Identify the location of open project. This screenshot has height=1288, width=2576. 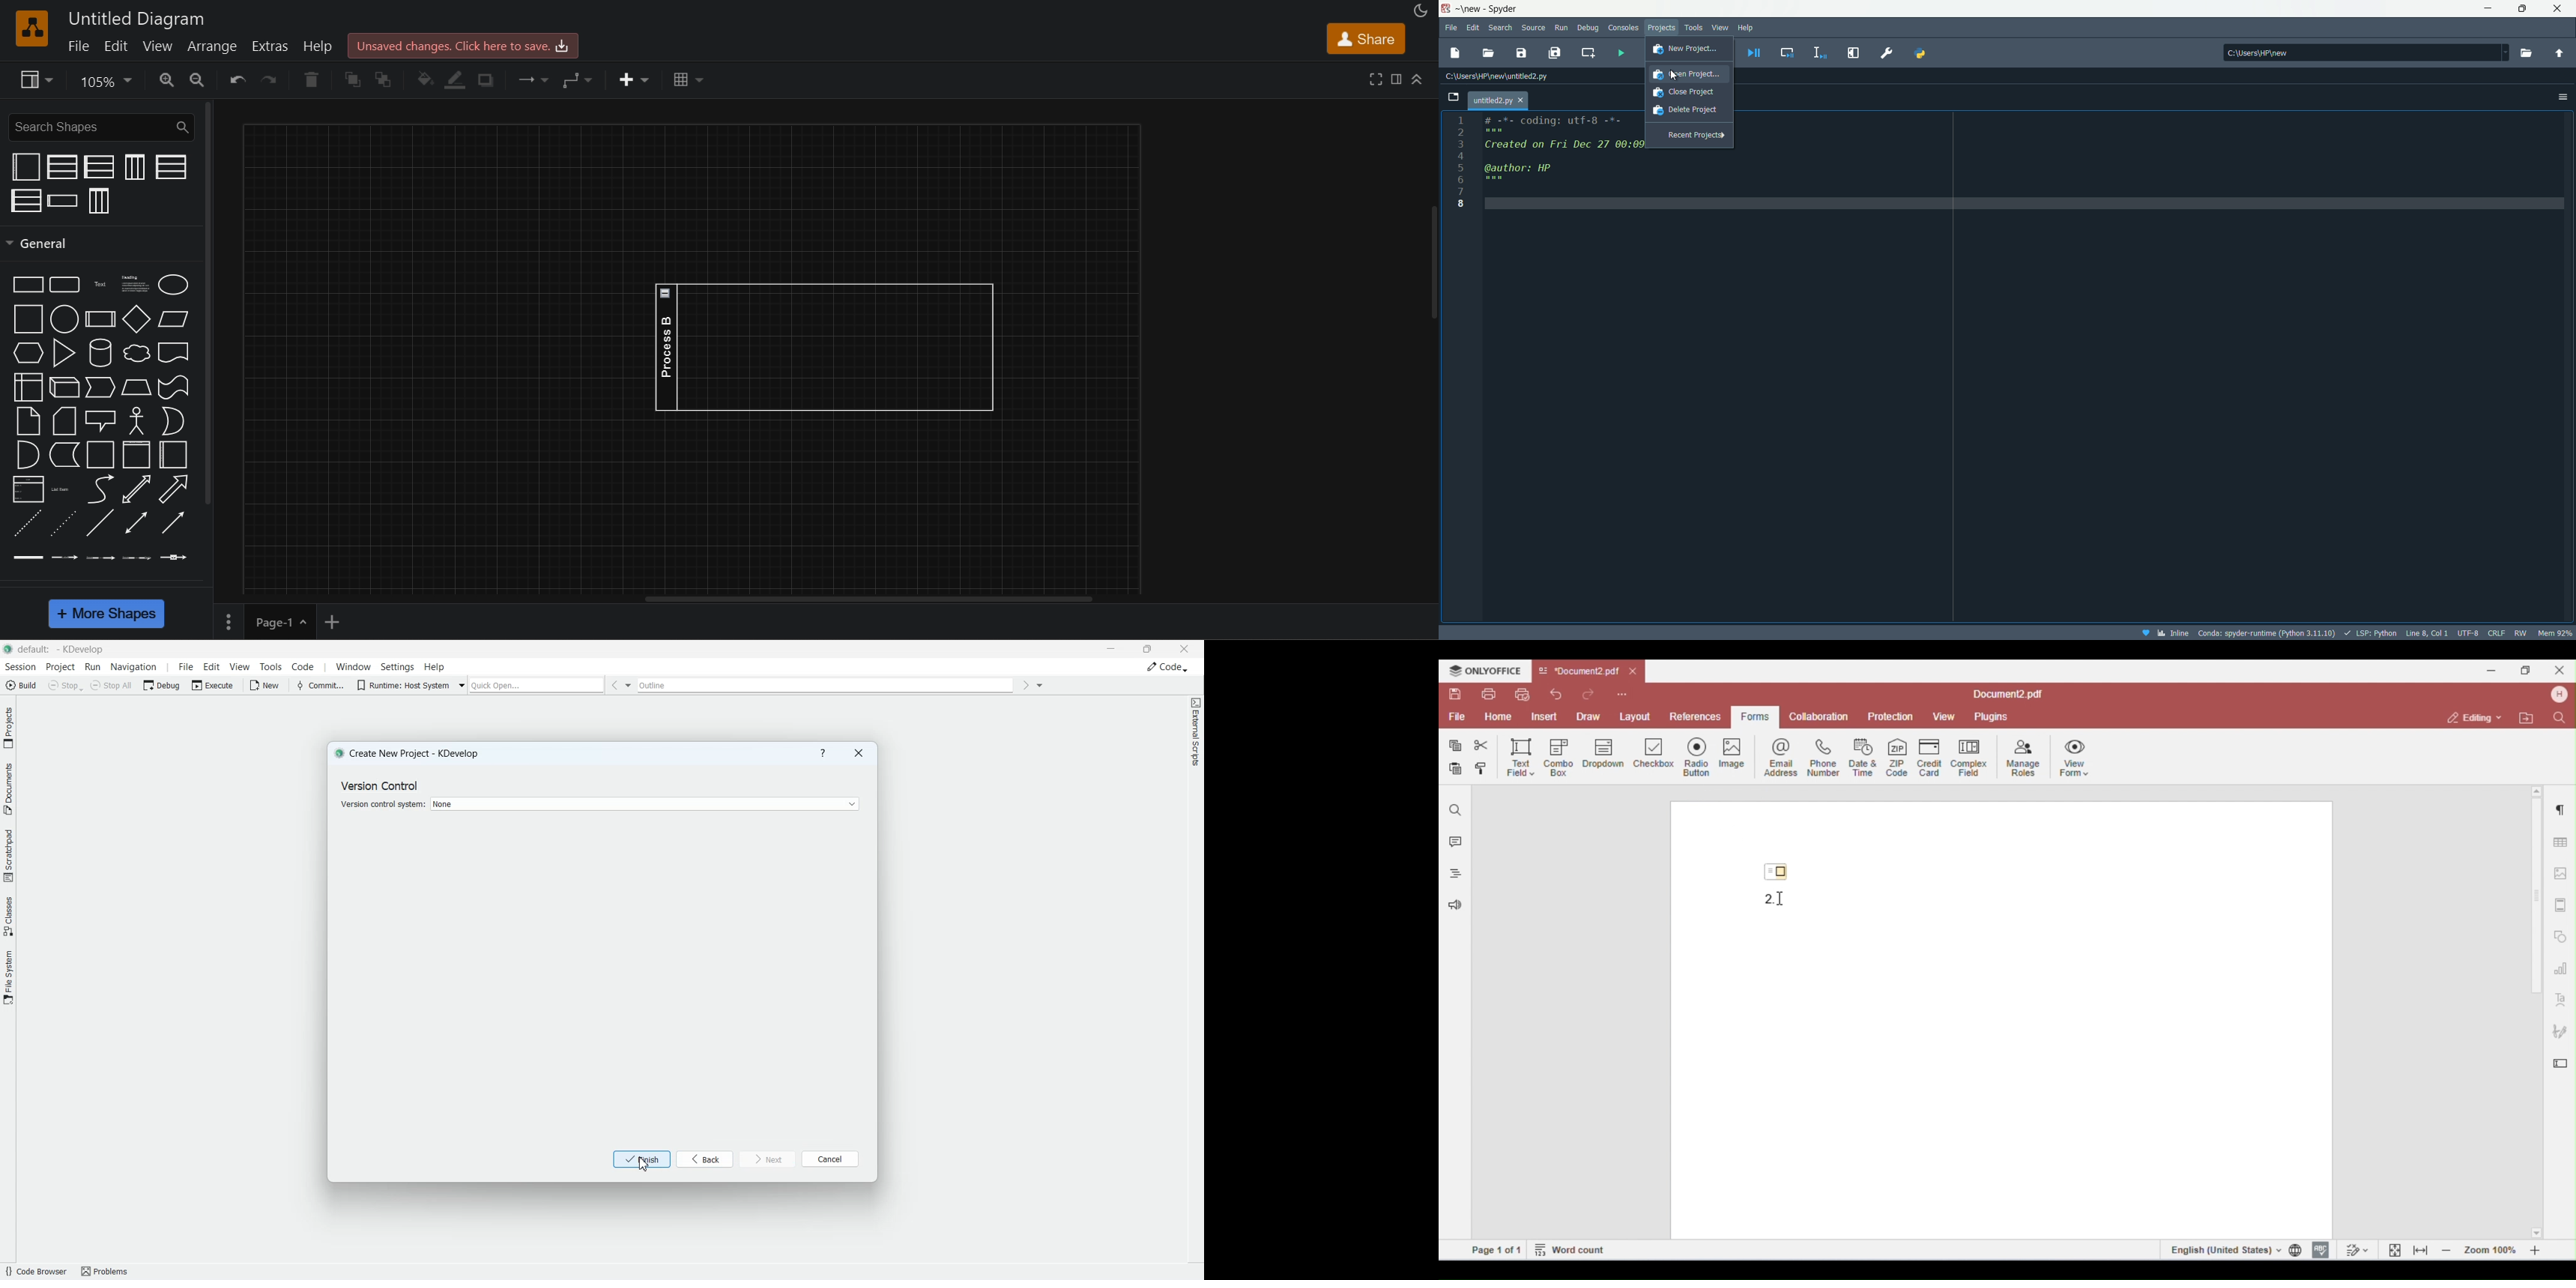
(1689, 75).